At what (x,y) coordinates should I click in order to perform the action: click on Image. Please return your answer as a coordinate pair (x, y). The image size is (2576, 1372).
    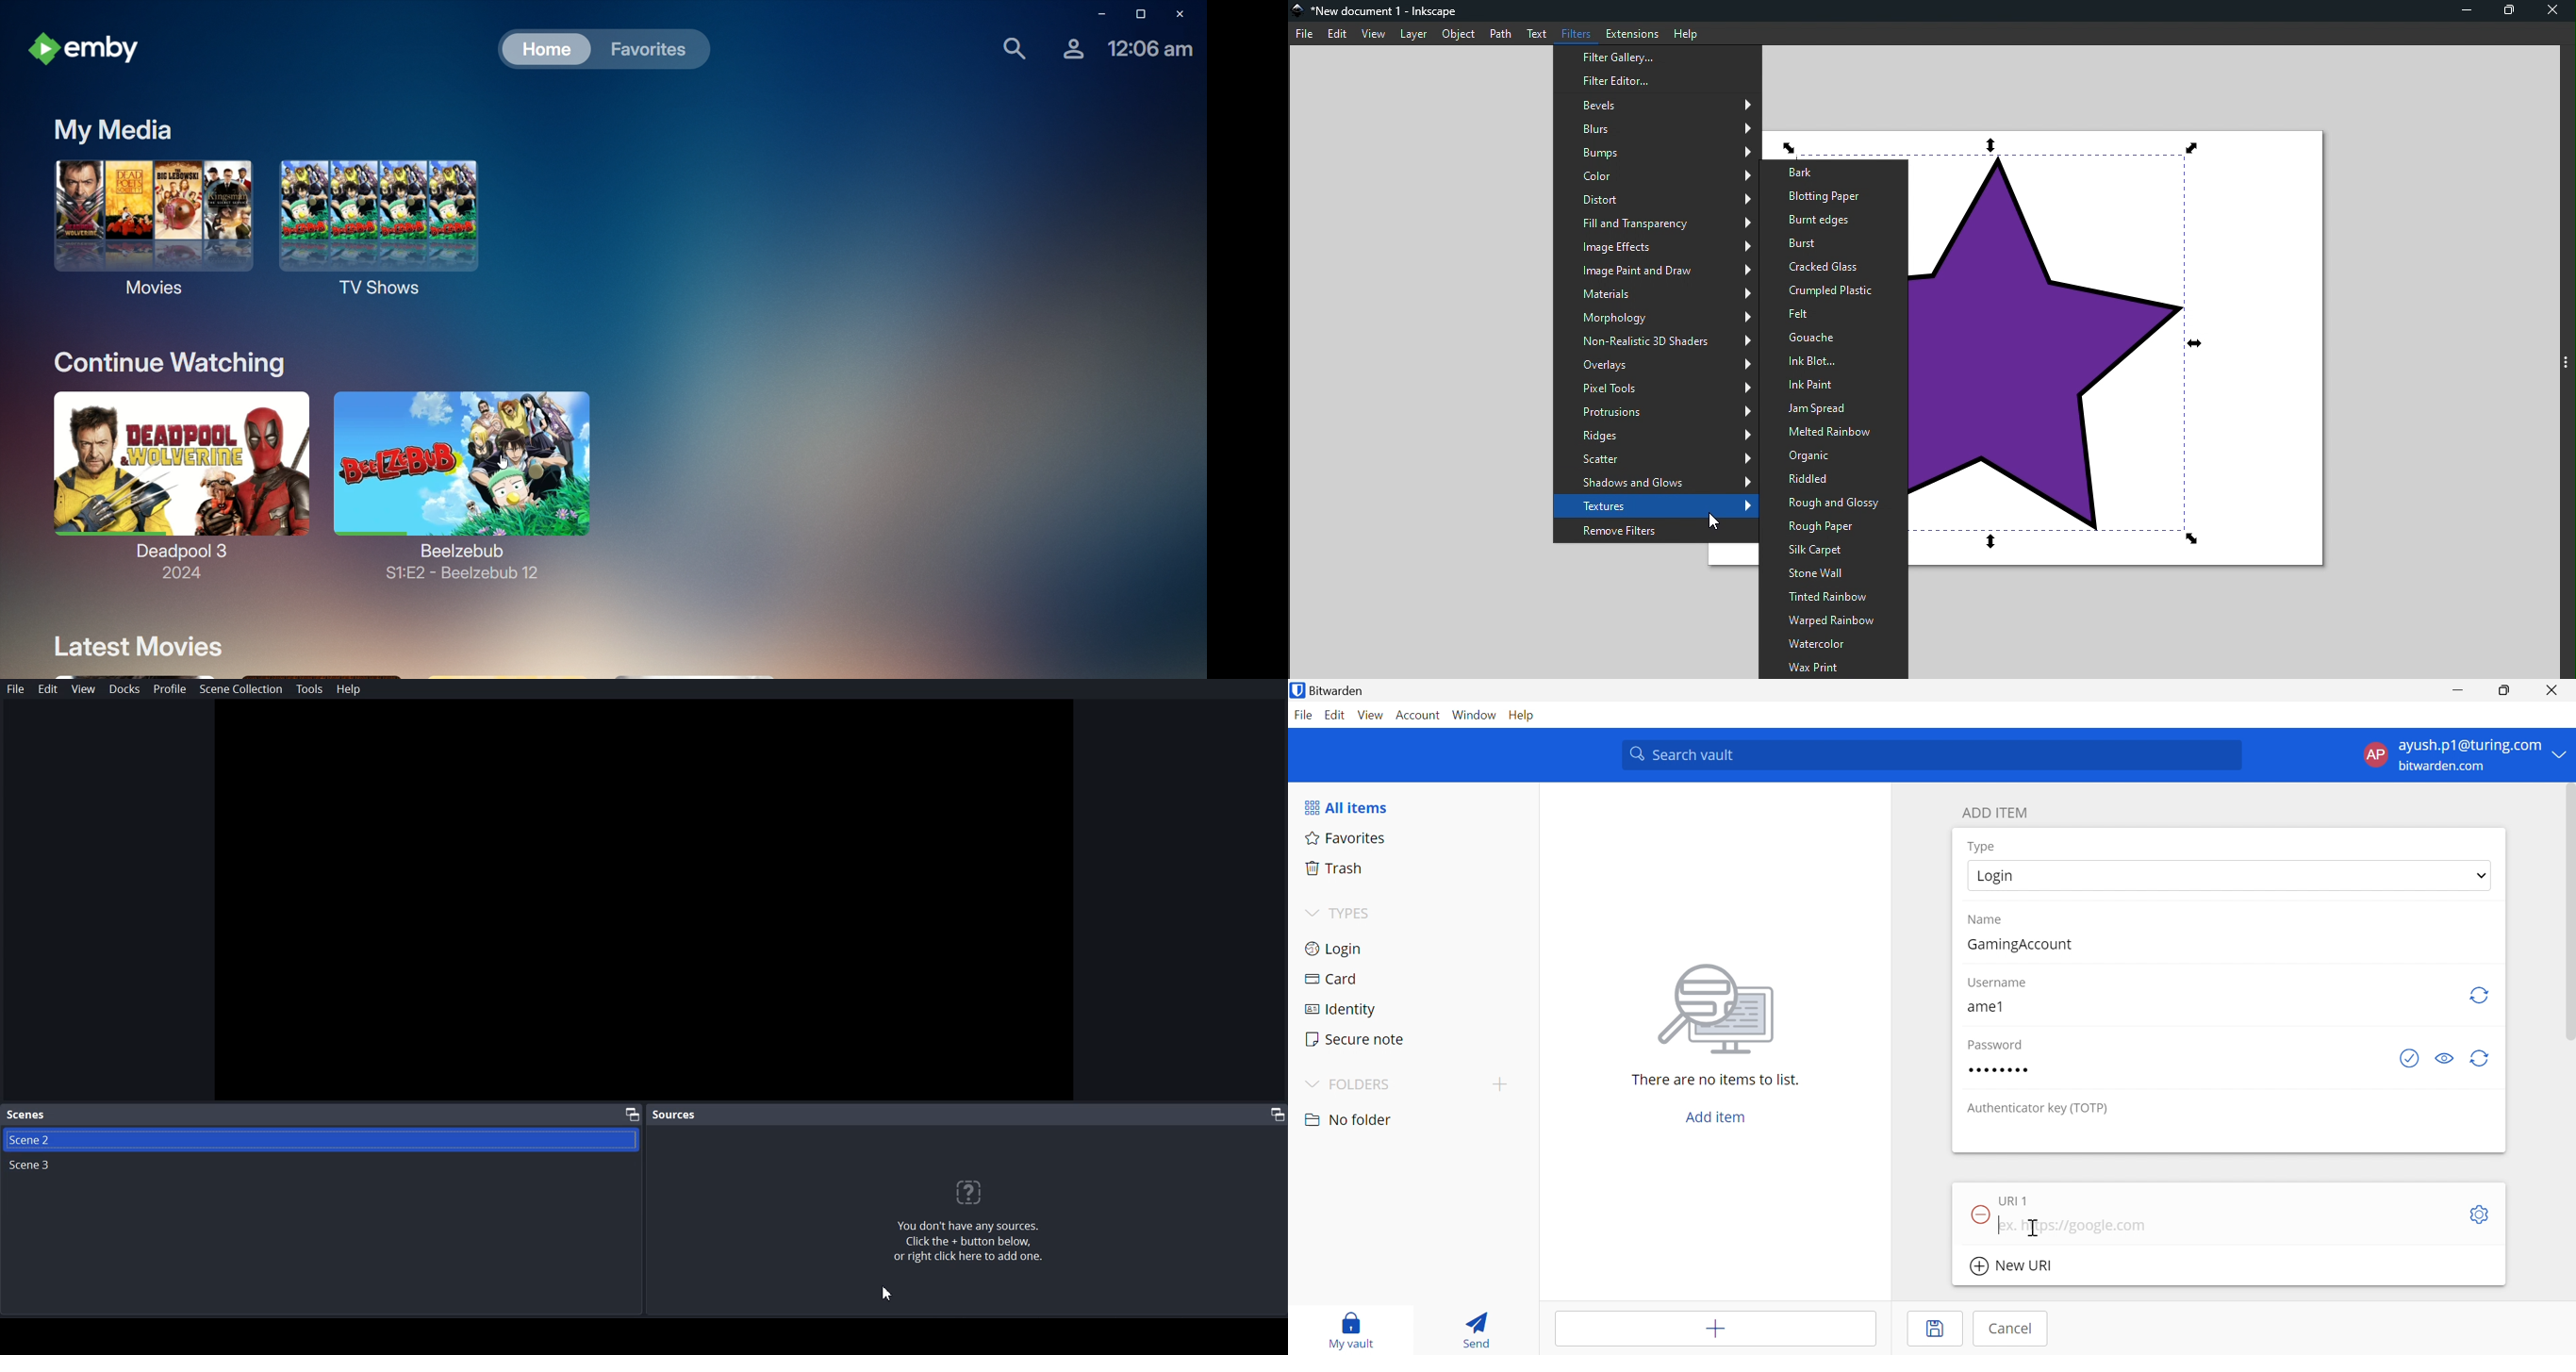
    Looking at the image, I should click on (1719, 1008).